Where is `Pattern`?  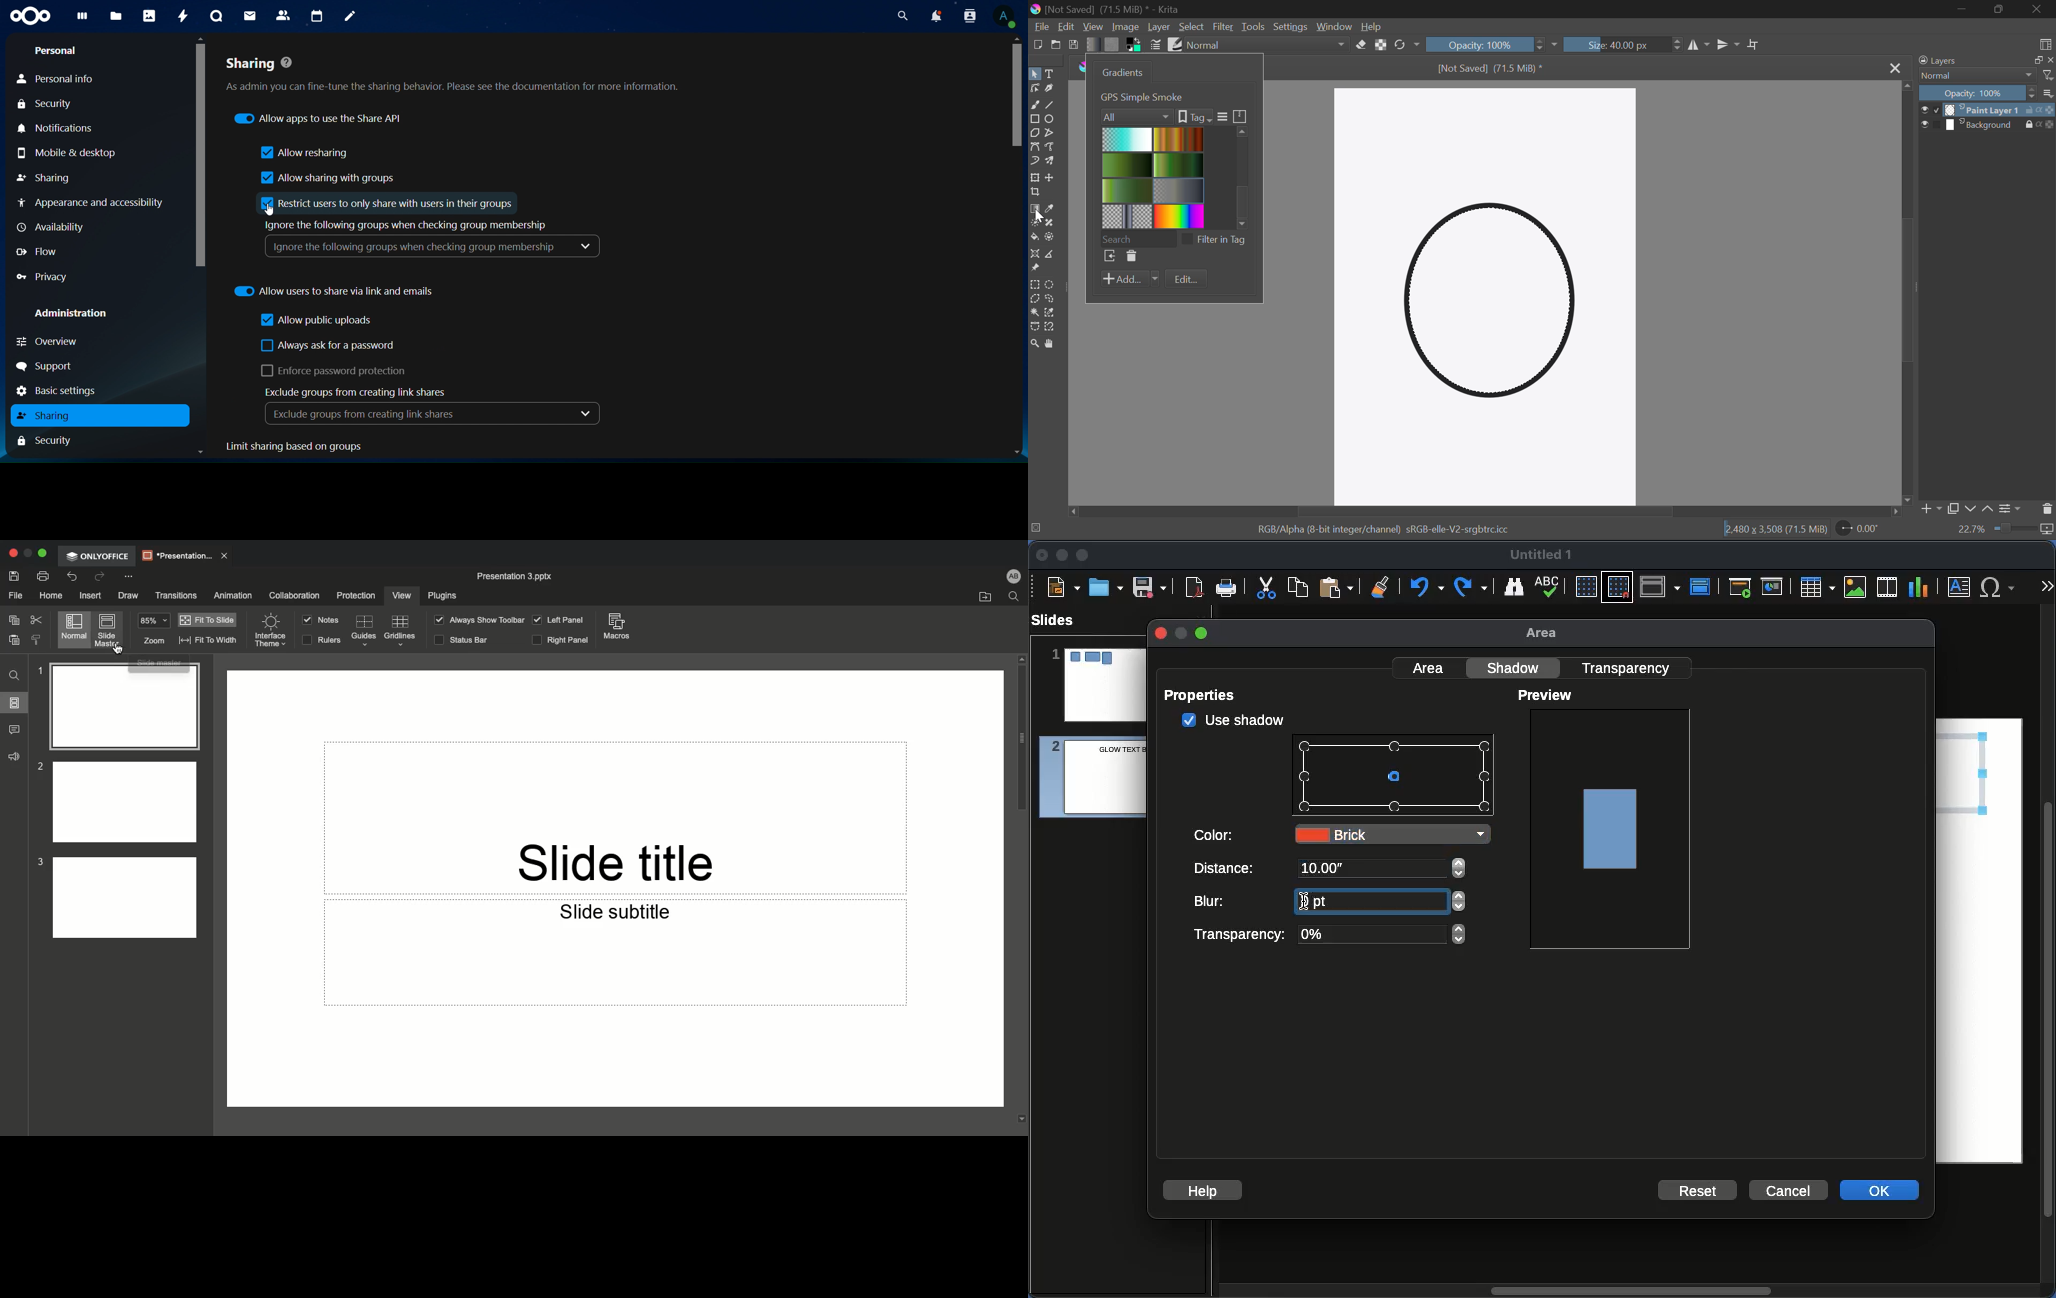 Pattern is located at coordinates (1112, 45).